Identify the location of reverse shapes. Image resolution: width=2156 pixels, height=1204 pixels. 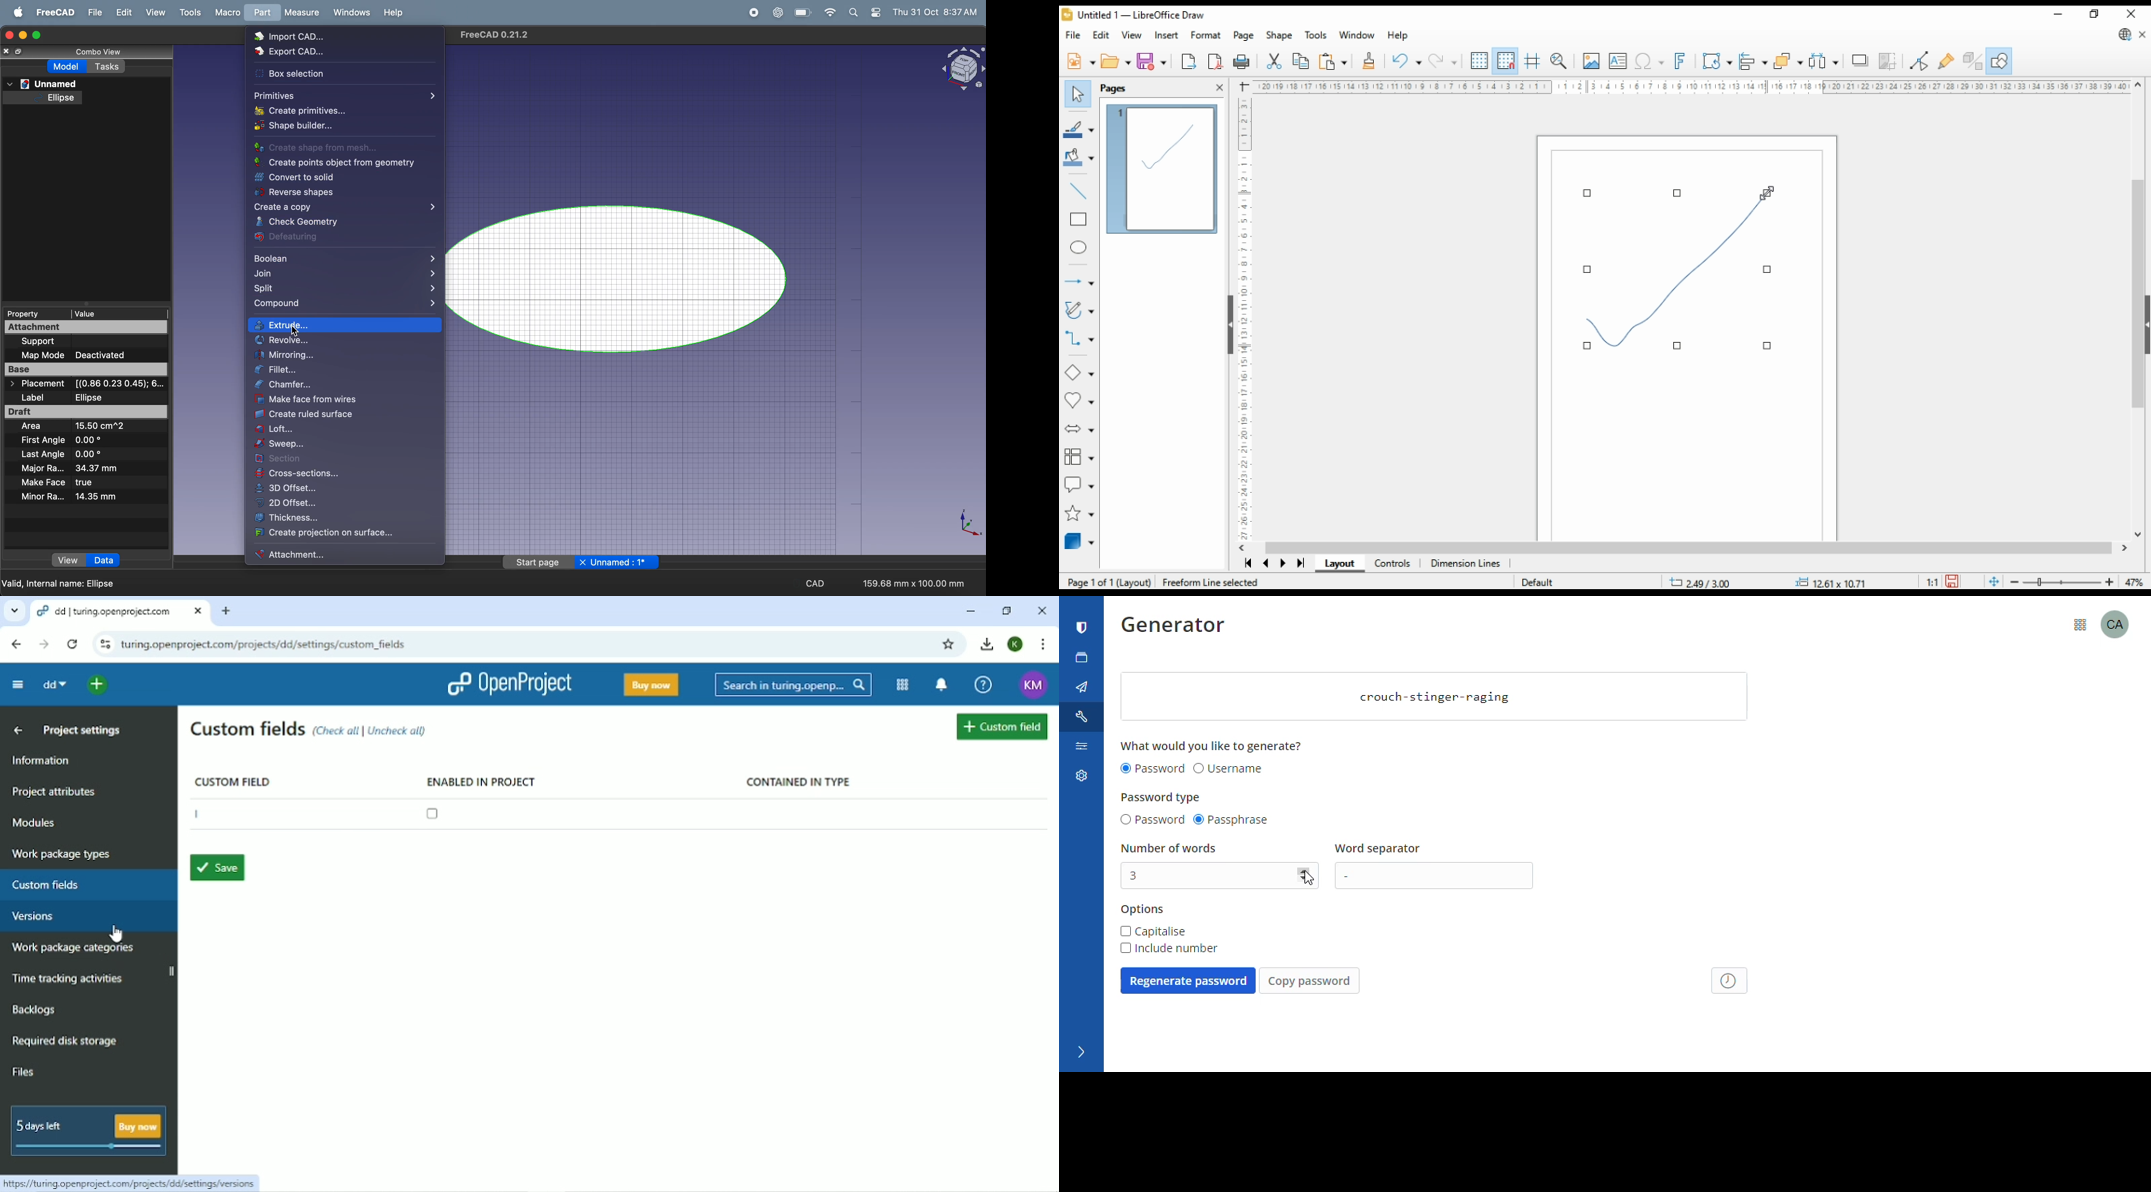
(344, 192).